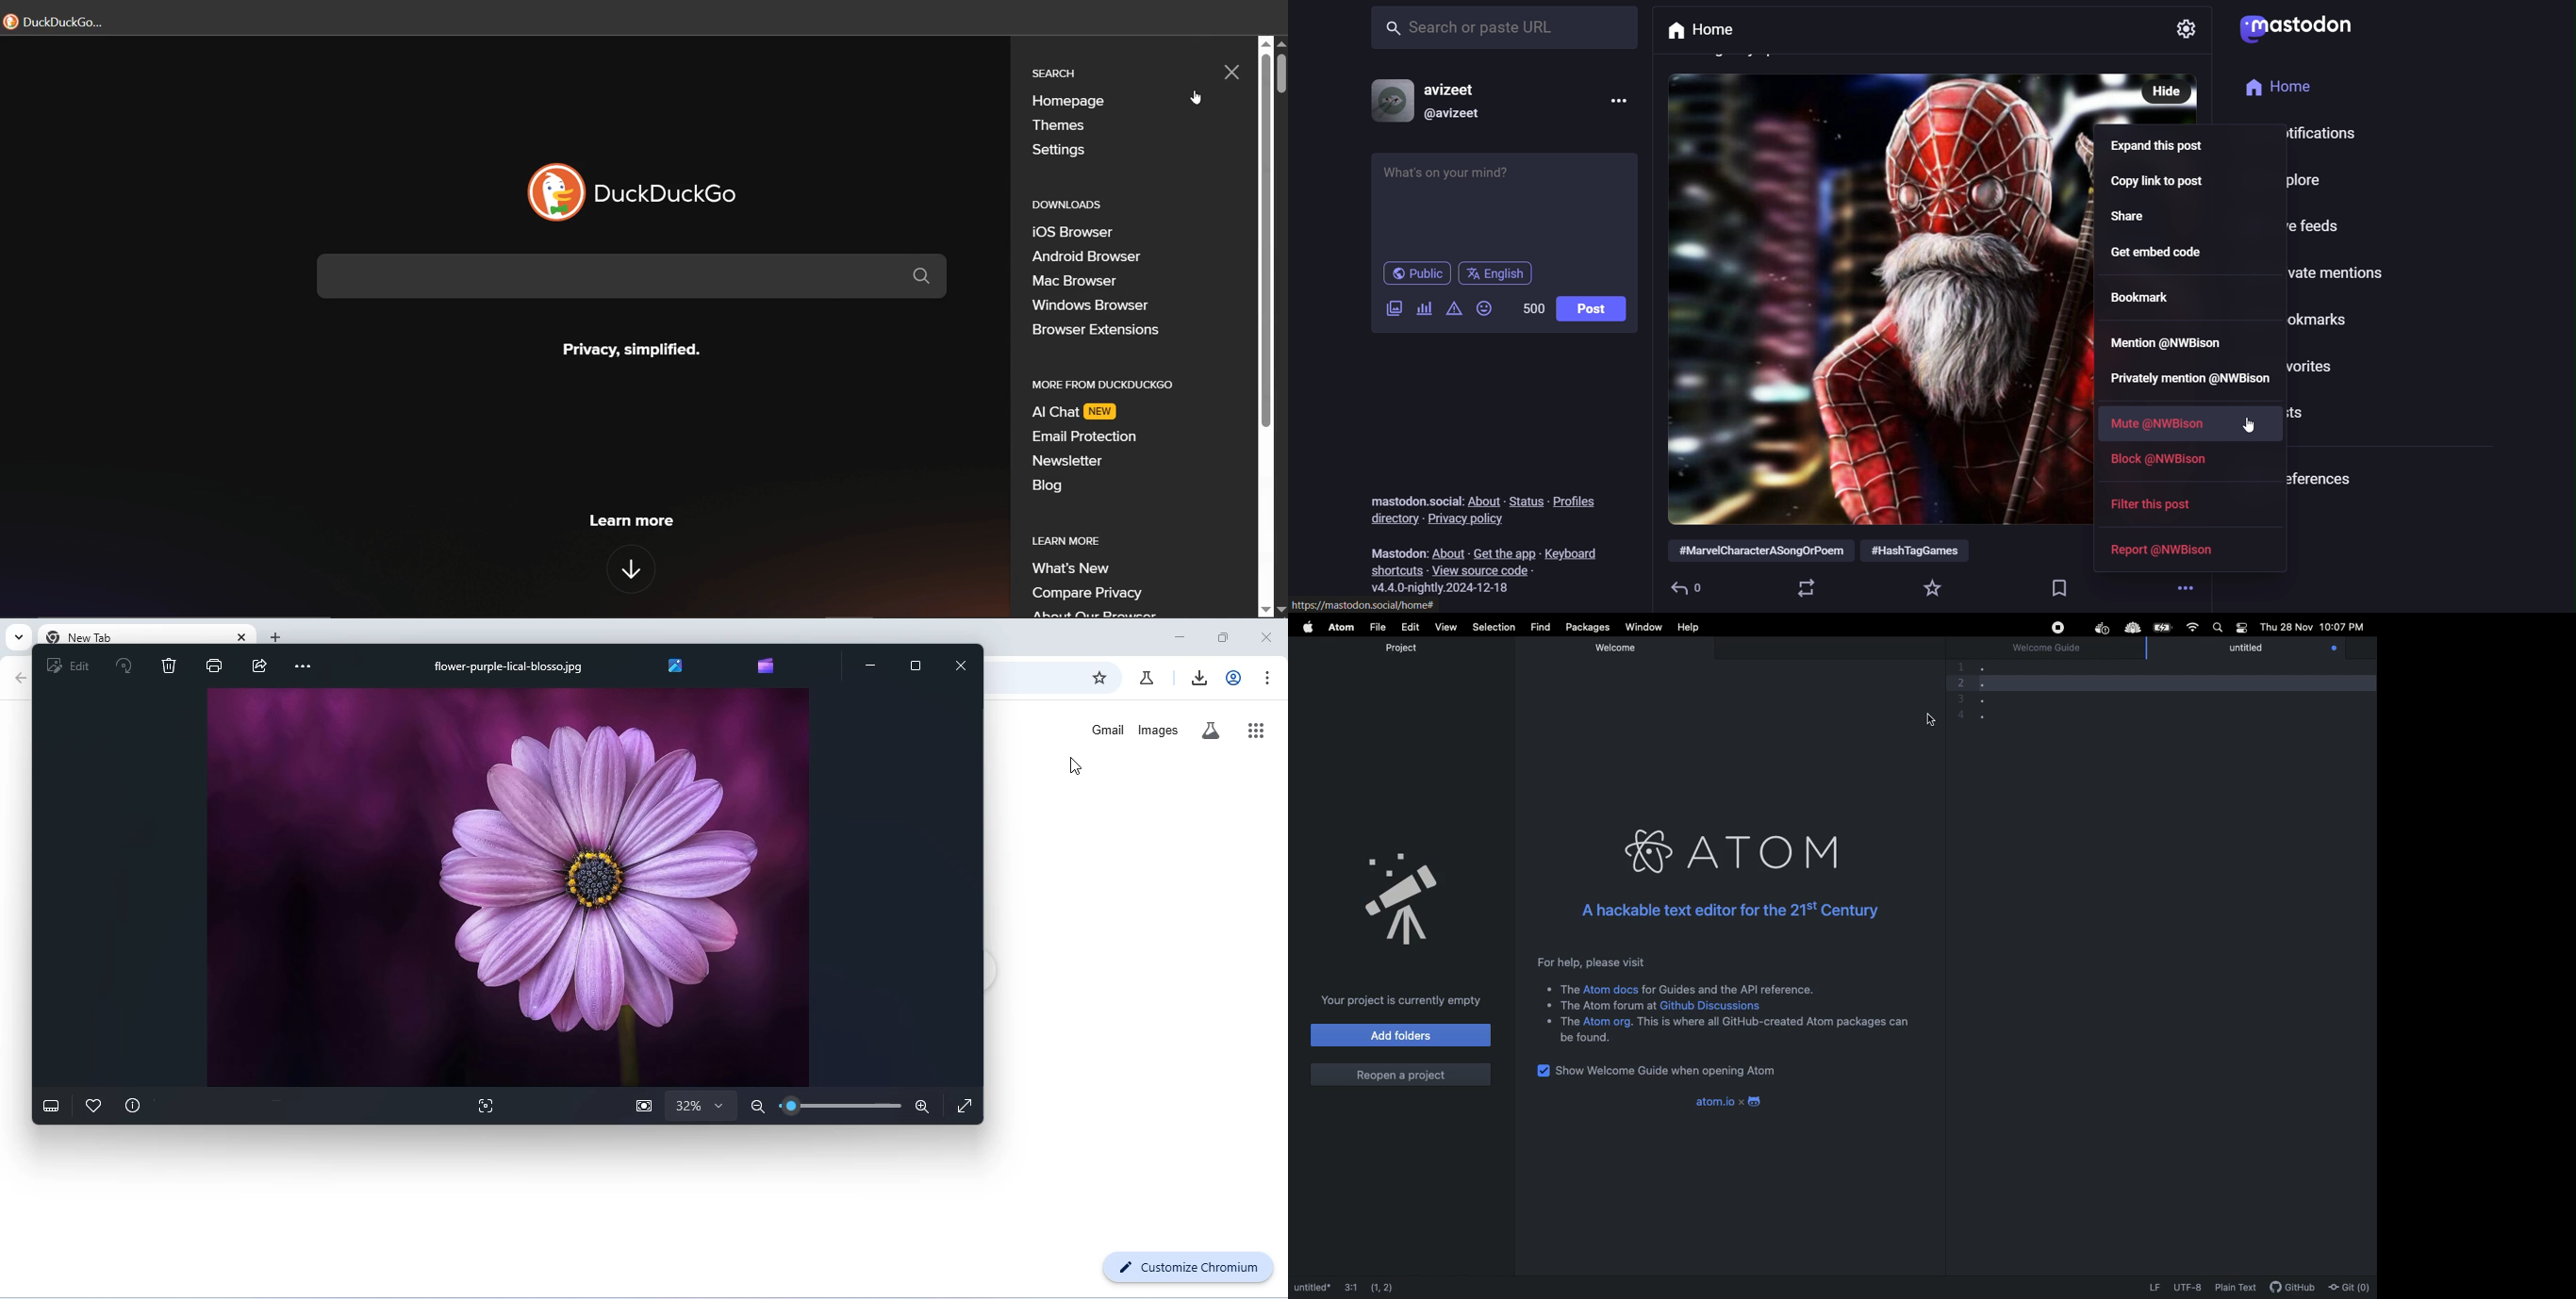  Describe the element at coordinates (2288, 86) in the screenshot. I see `home` at that location.